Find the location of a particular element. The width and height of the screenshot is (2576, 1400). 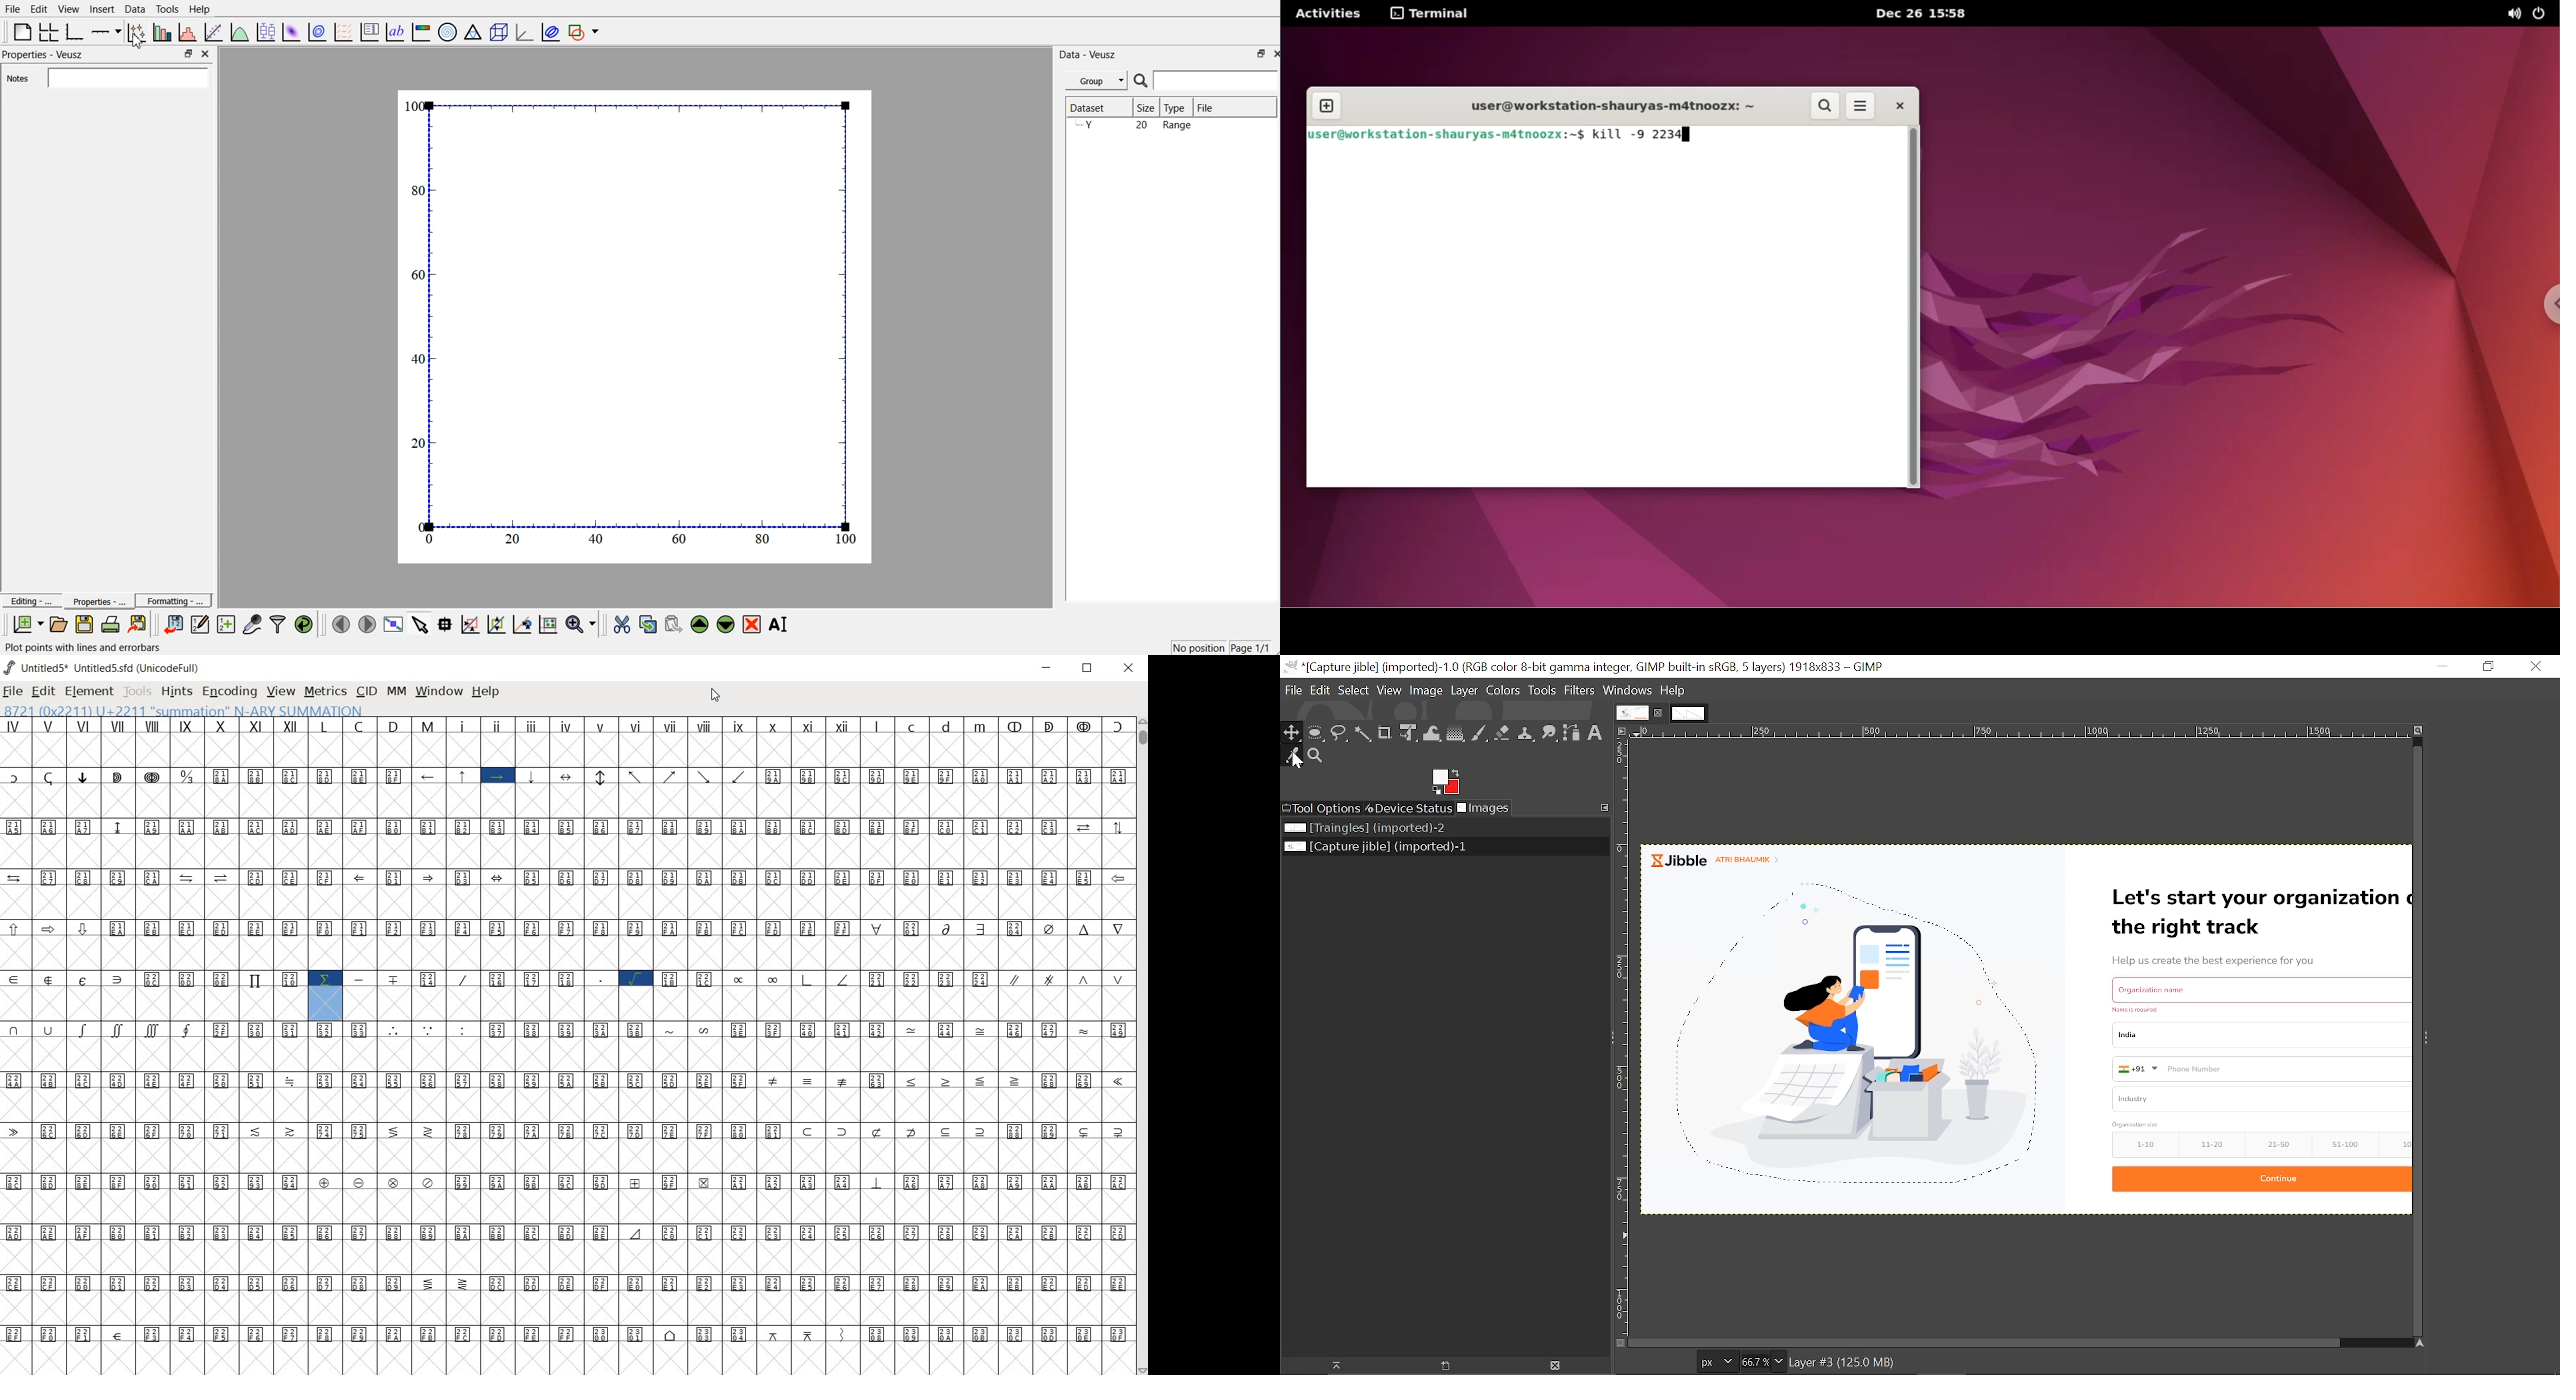

Image file titled "Traingle" is located at coordinates (1438, 827).